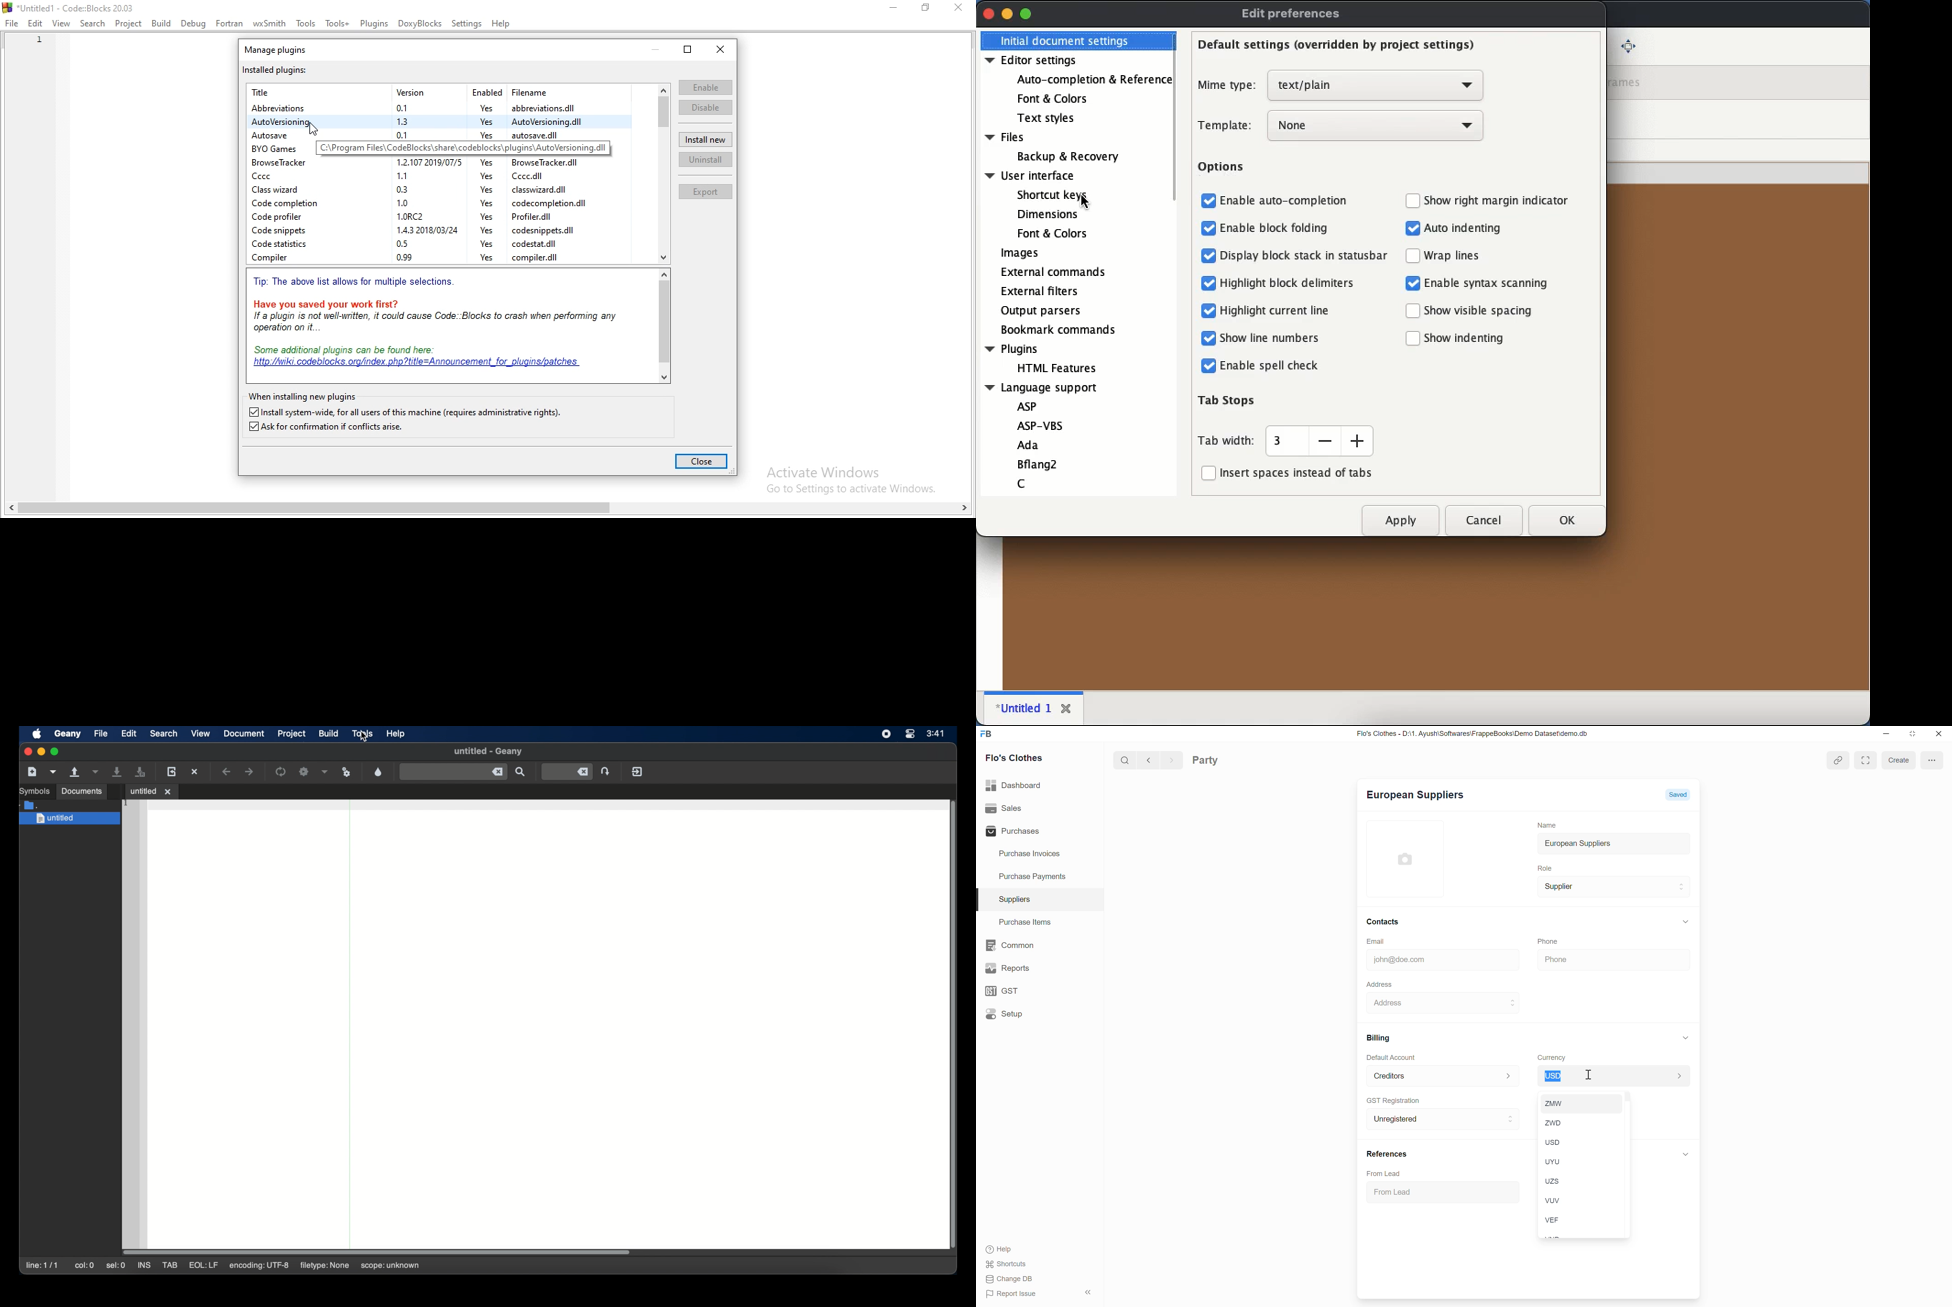  Describe the element at coordinates (408, 245) in the screenshot. I see `Code statistics 05 Yes  codestat.dll` at that location.